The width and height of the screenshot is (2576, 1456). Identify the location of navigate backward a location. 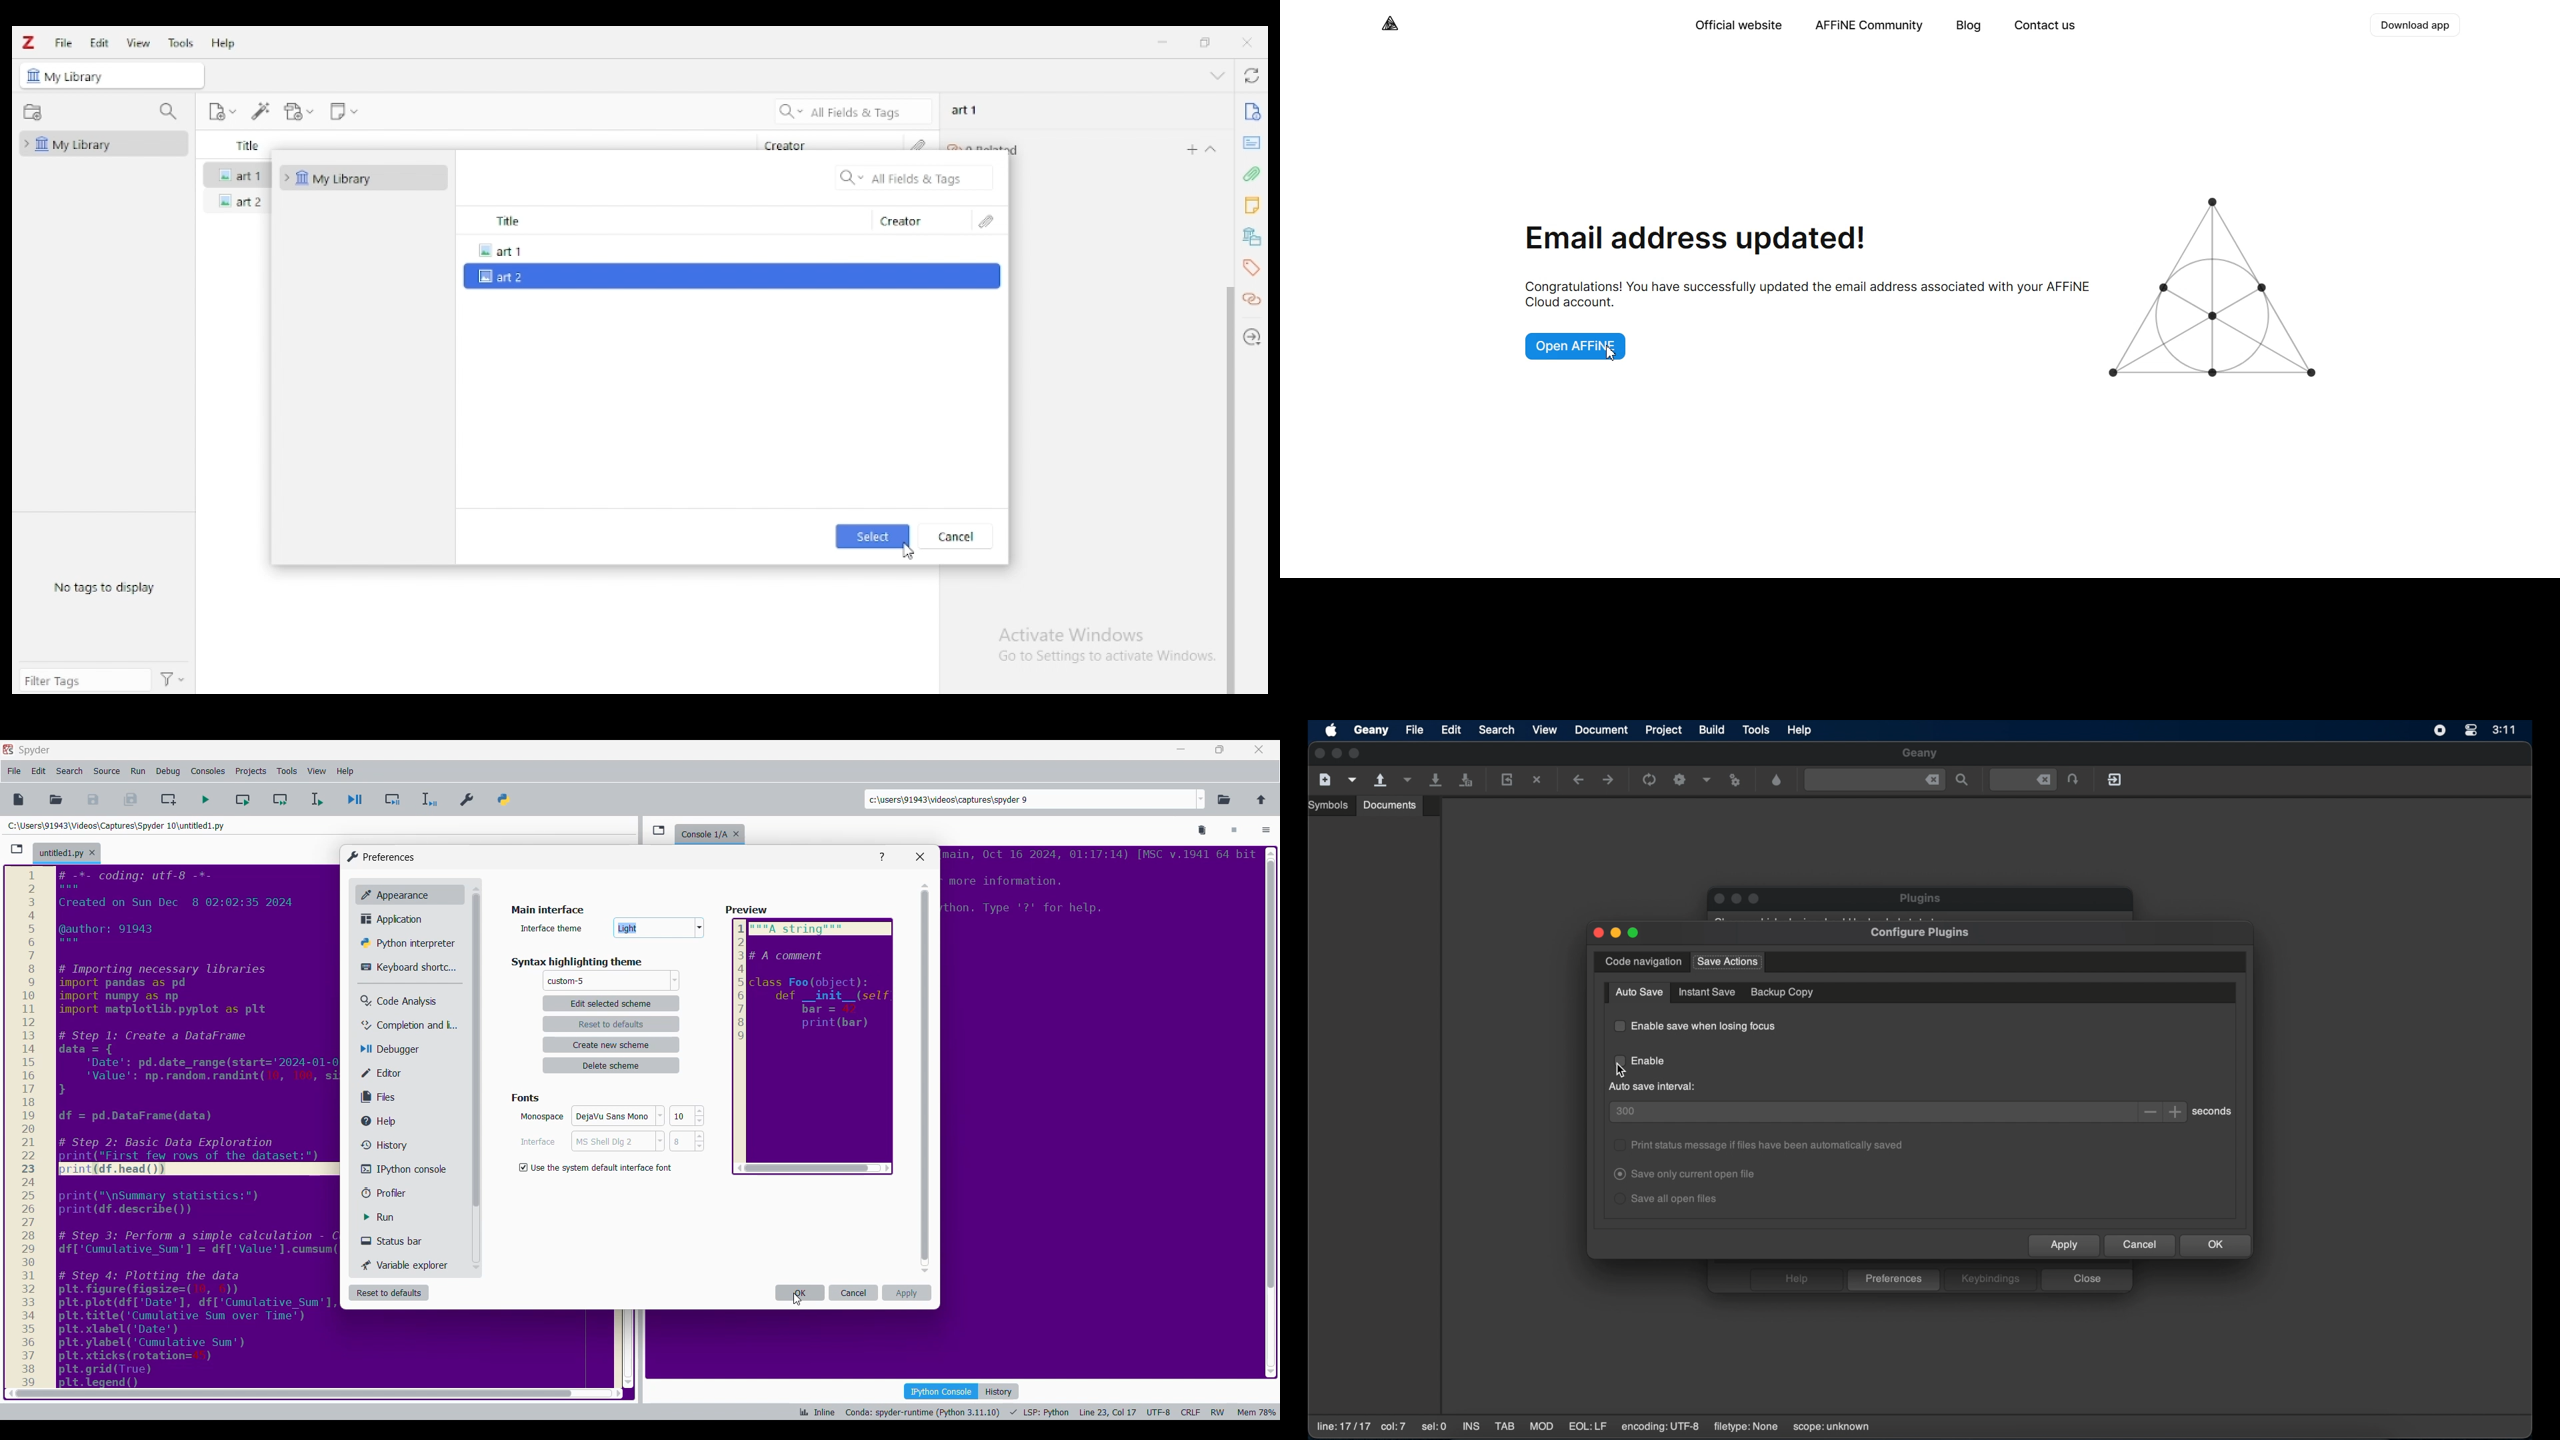
(1579, 781).